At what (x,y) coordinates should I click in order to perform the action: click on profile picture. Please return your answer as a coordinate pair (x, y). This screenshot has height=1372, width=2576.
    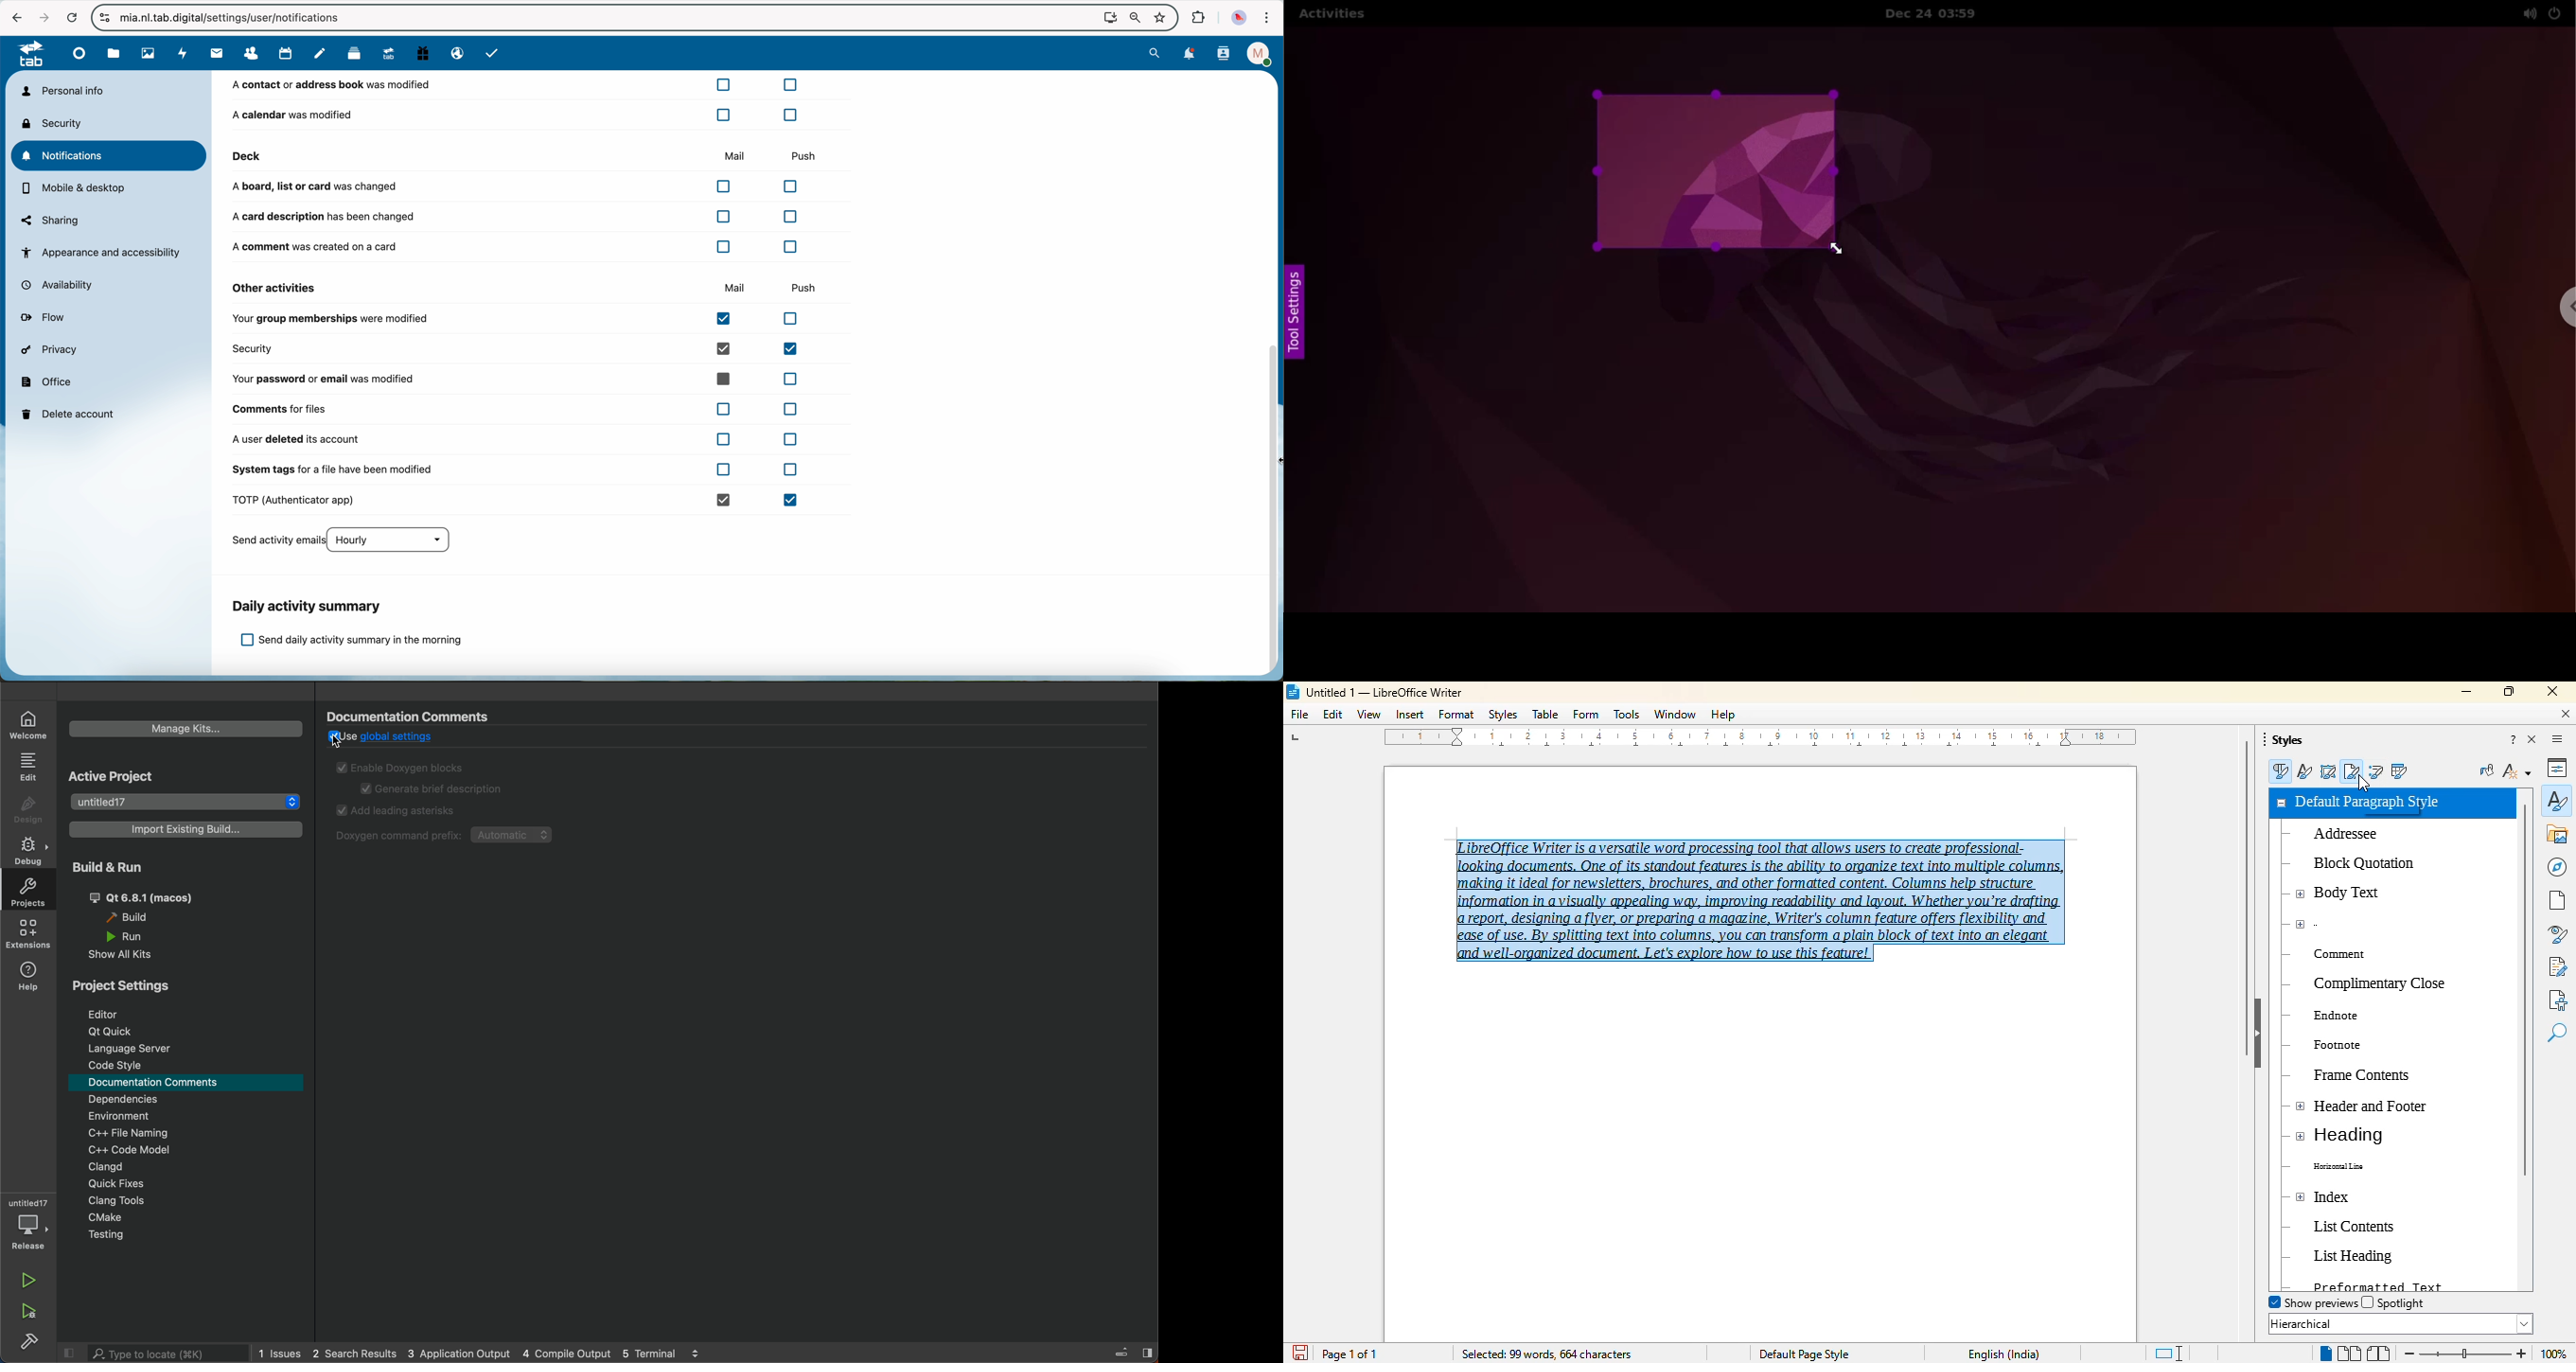
    Looking at the image, I should click on (1239, 17).